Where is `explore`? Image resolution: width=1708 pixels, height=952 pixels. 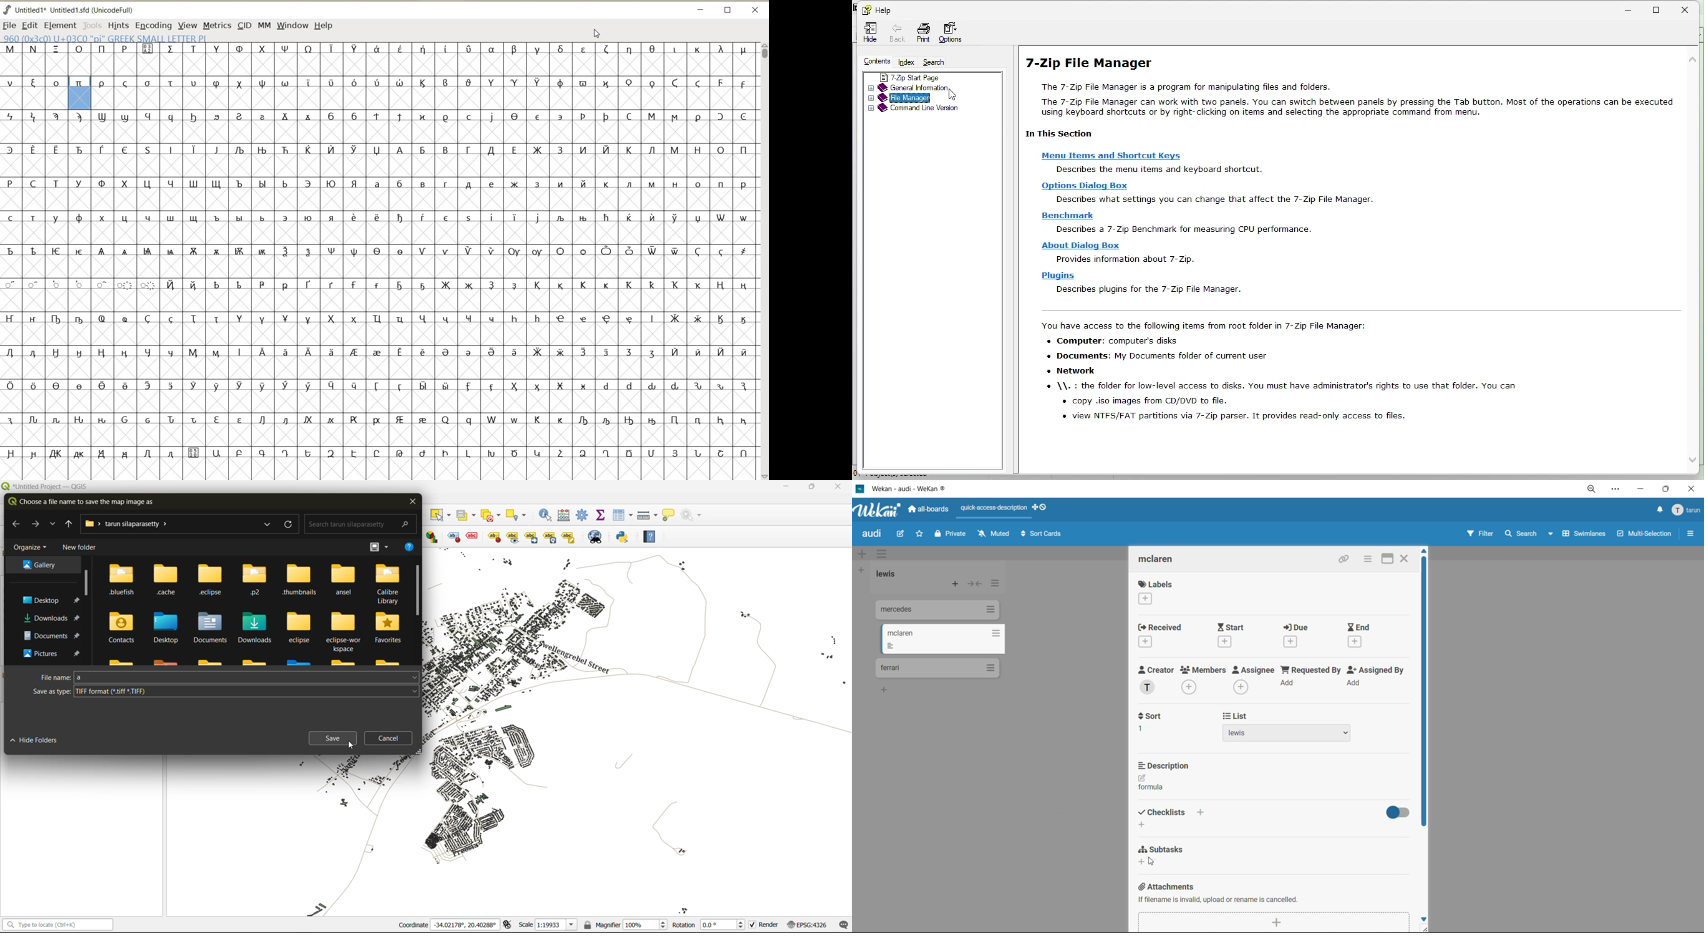
explore is located at coordinates (53, 525).